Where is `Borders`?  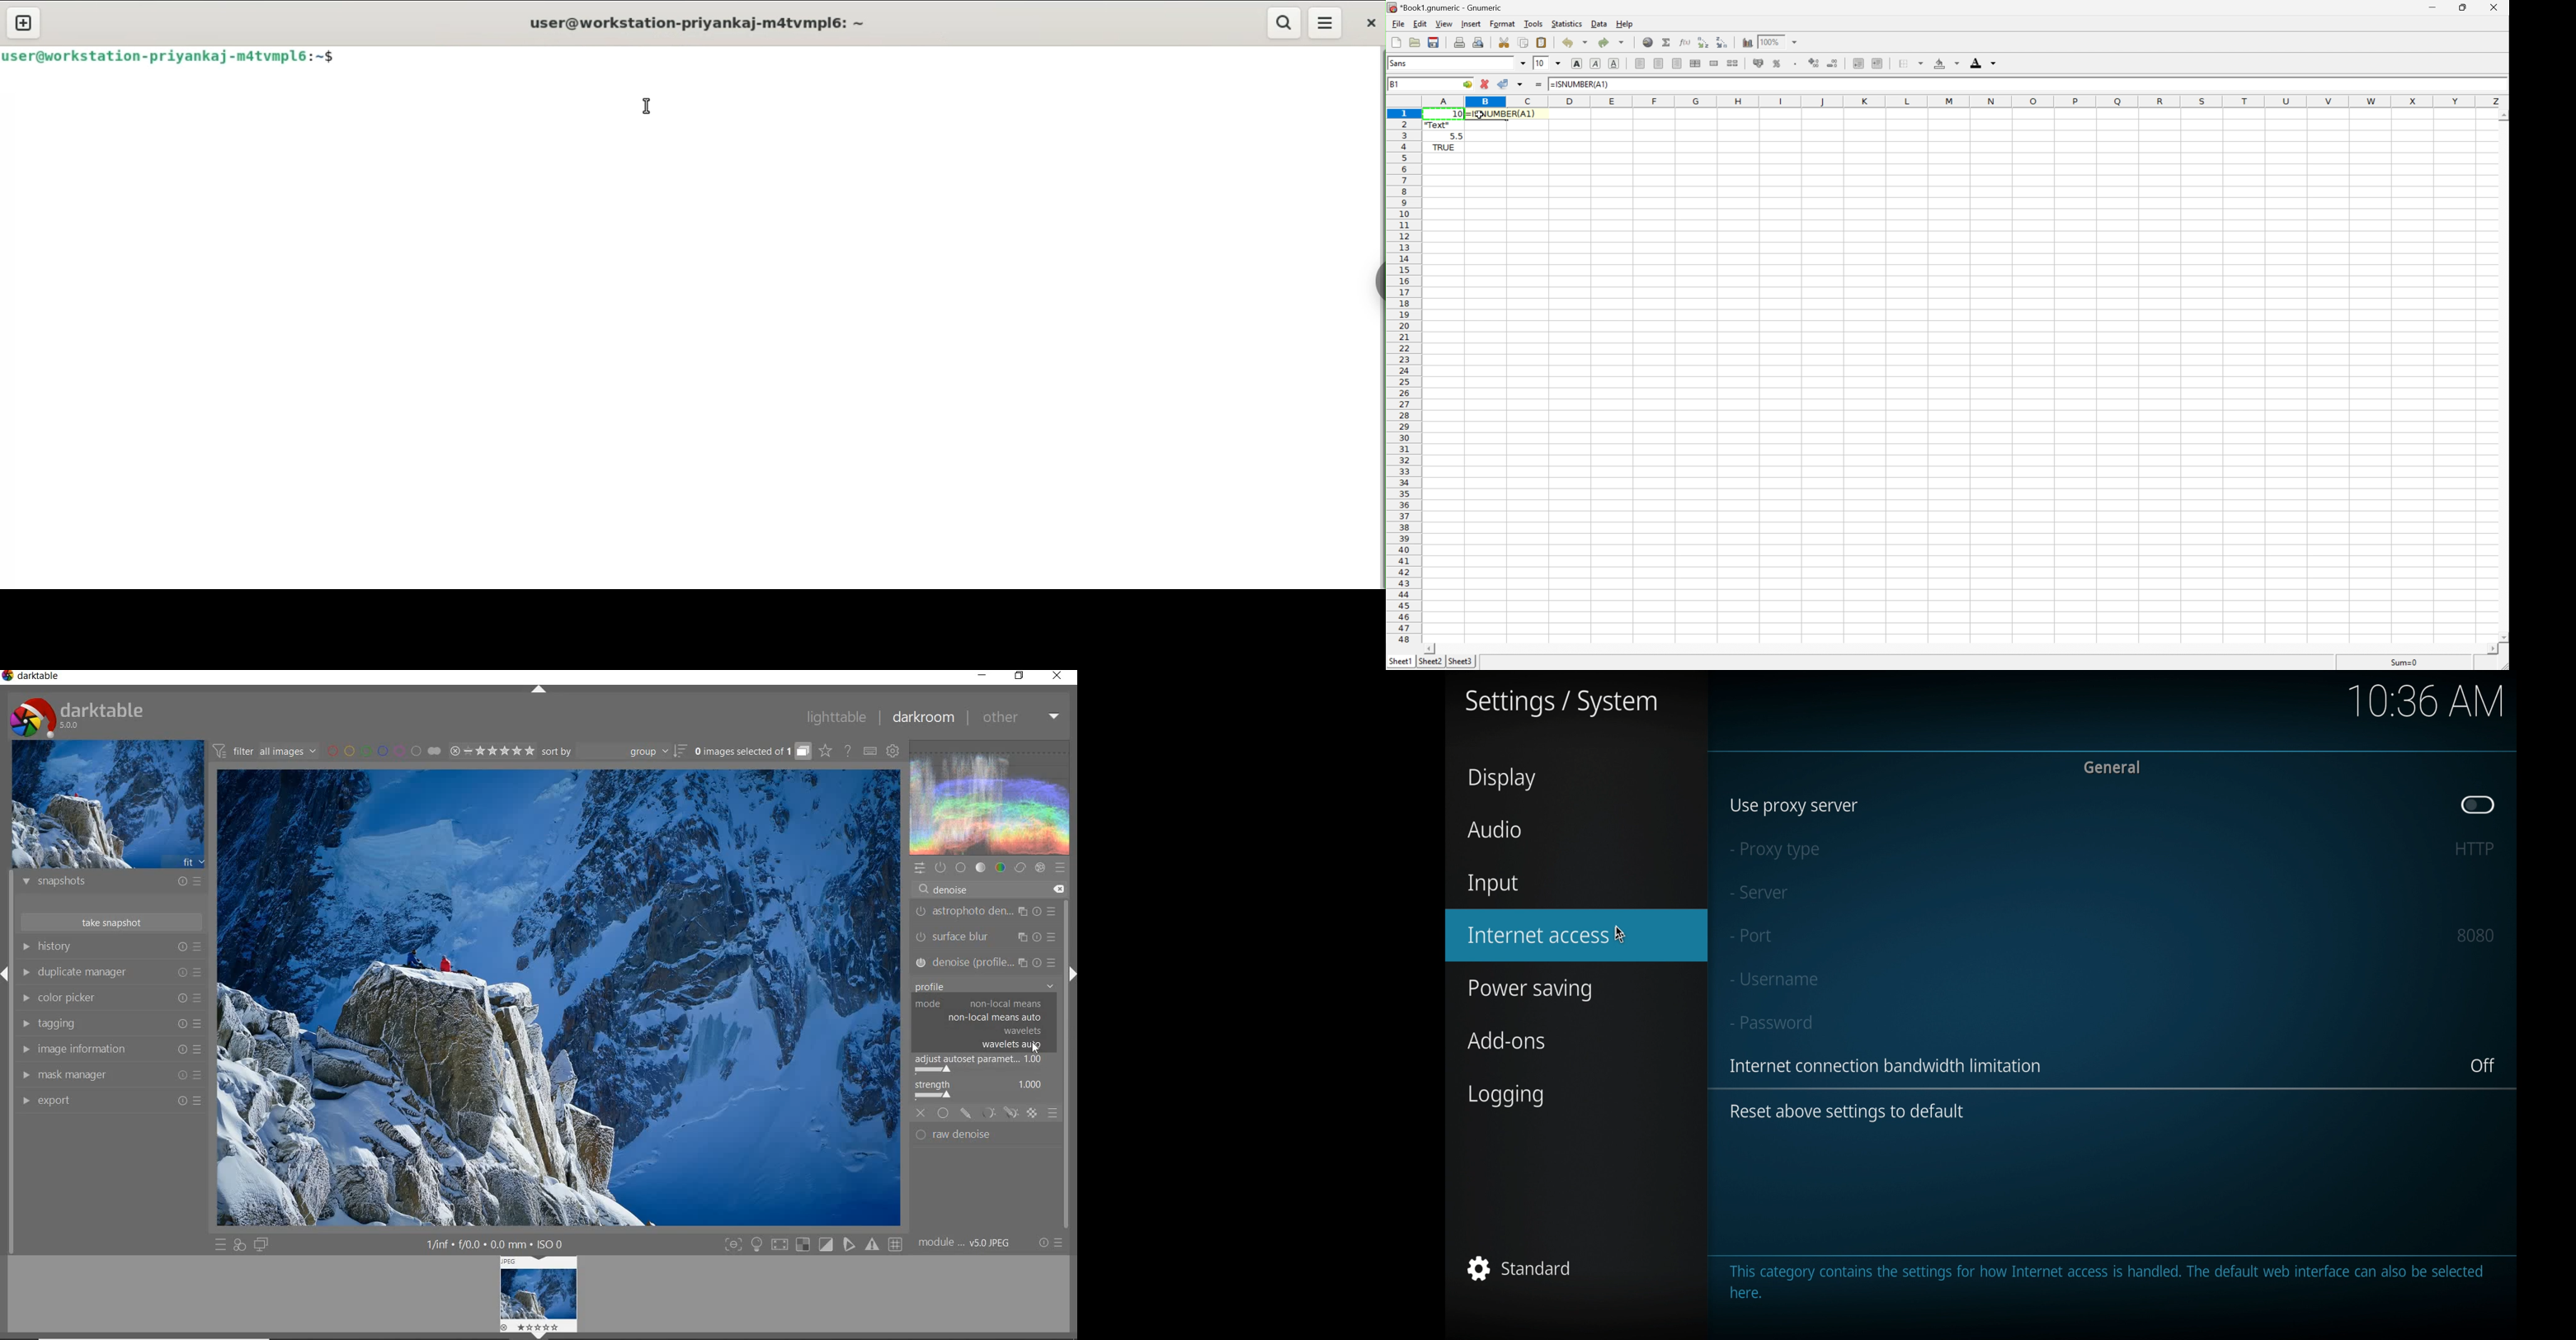
Borders is located at coordinates (1910, 63).